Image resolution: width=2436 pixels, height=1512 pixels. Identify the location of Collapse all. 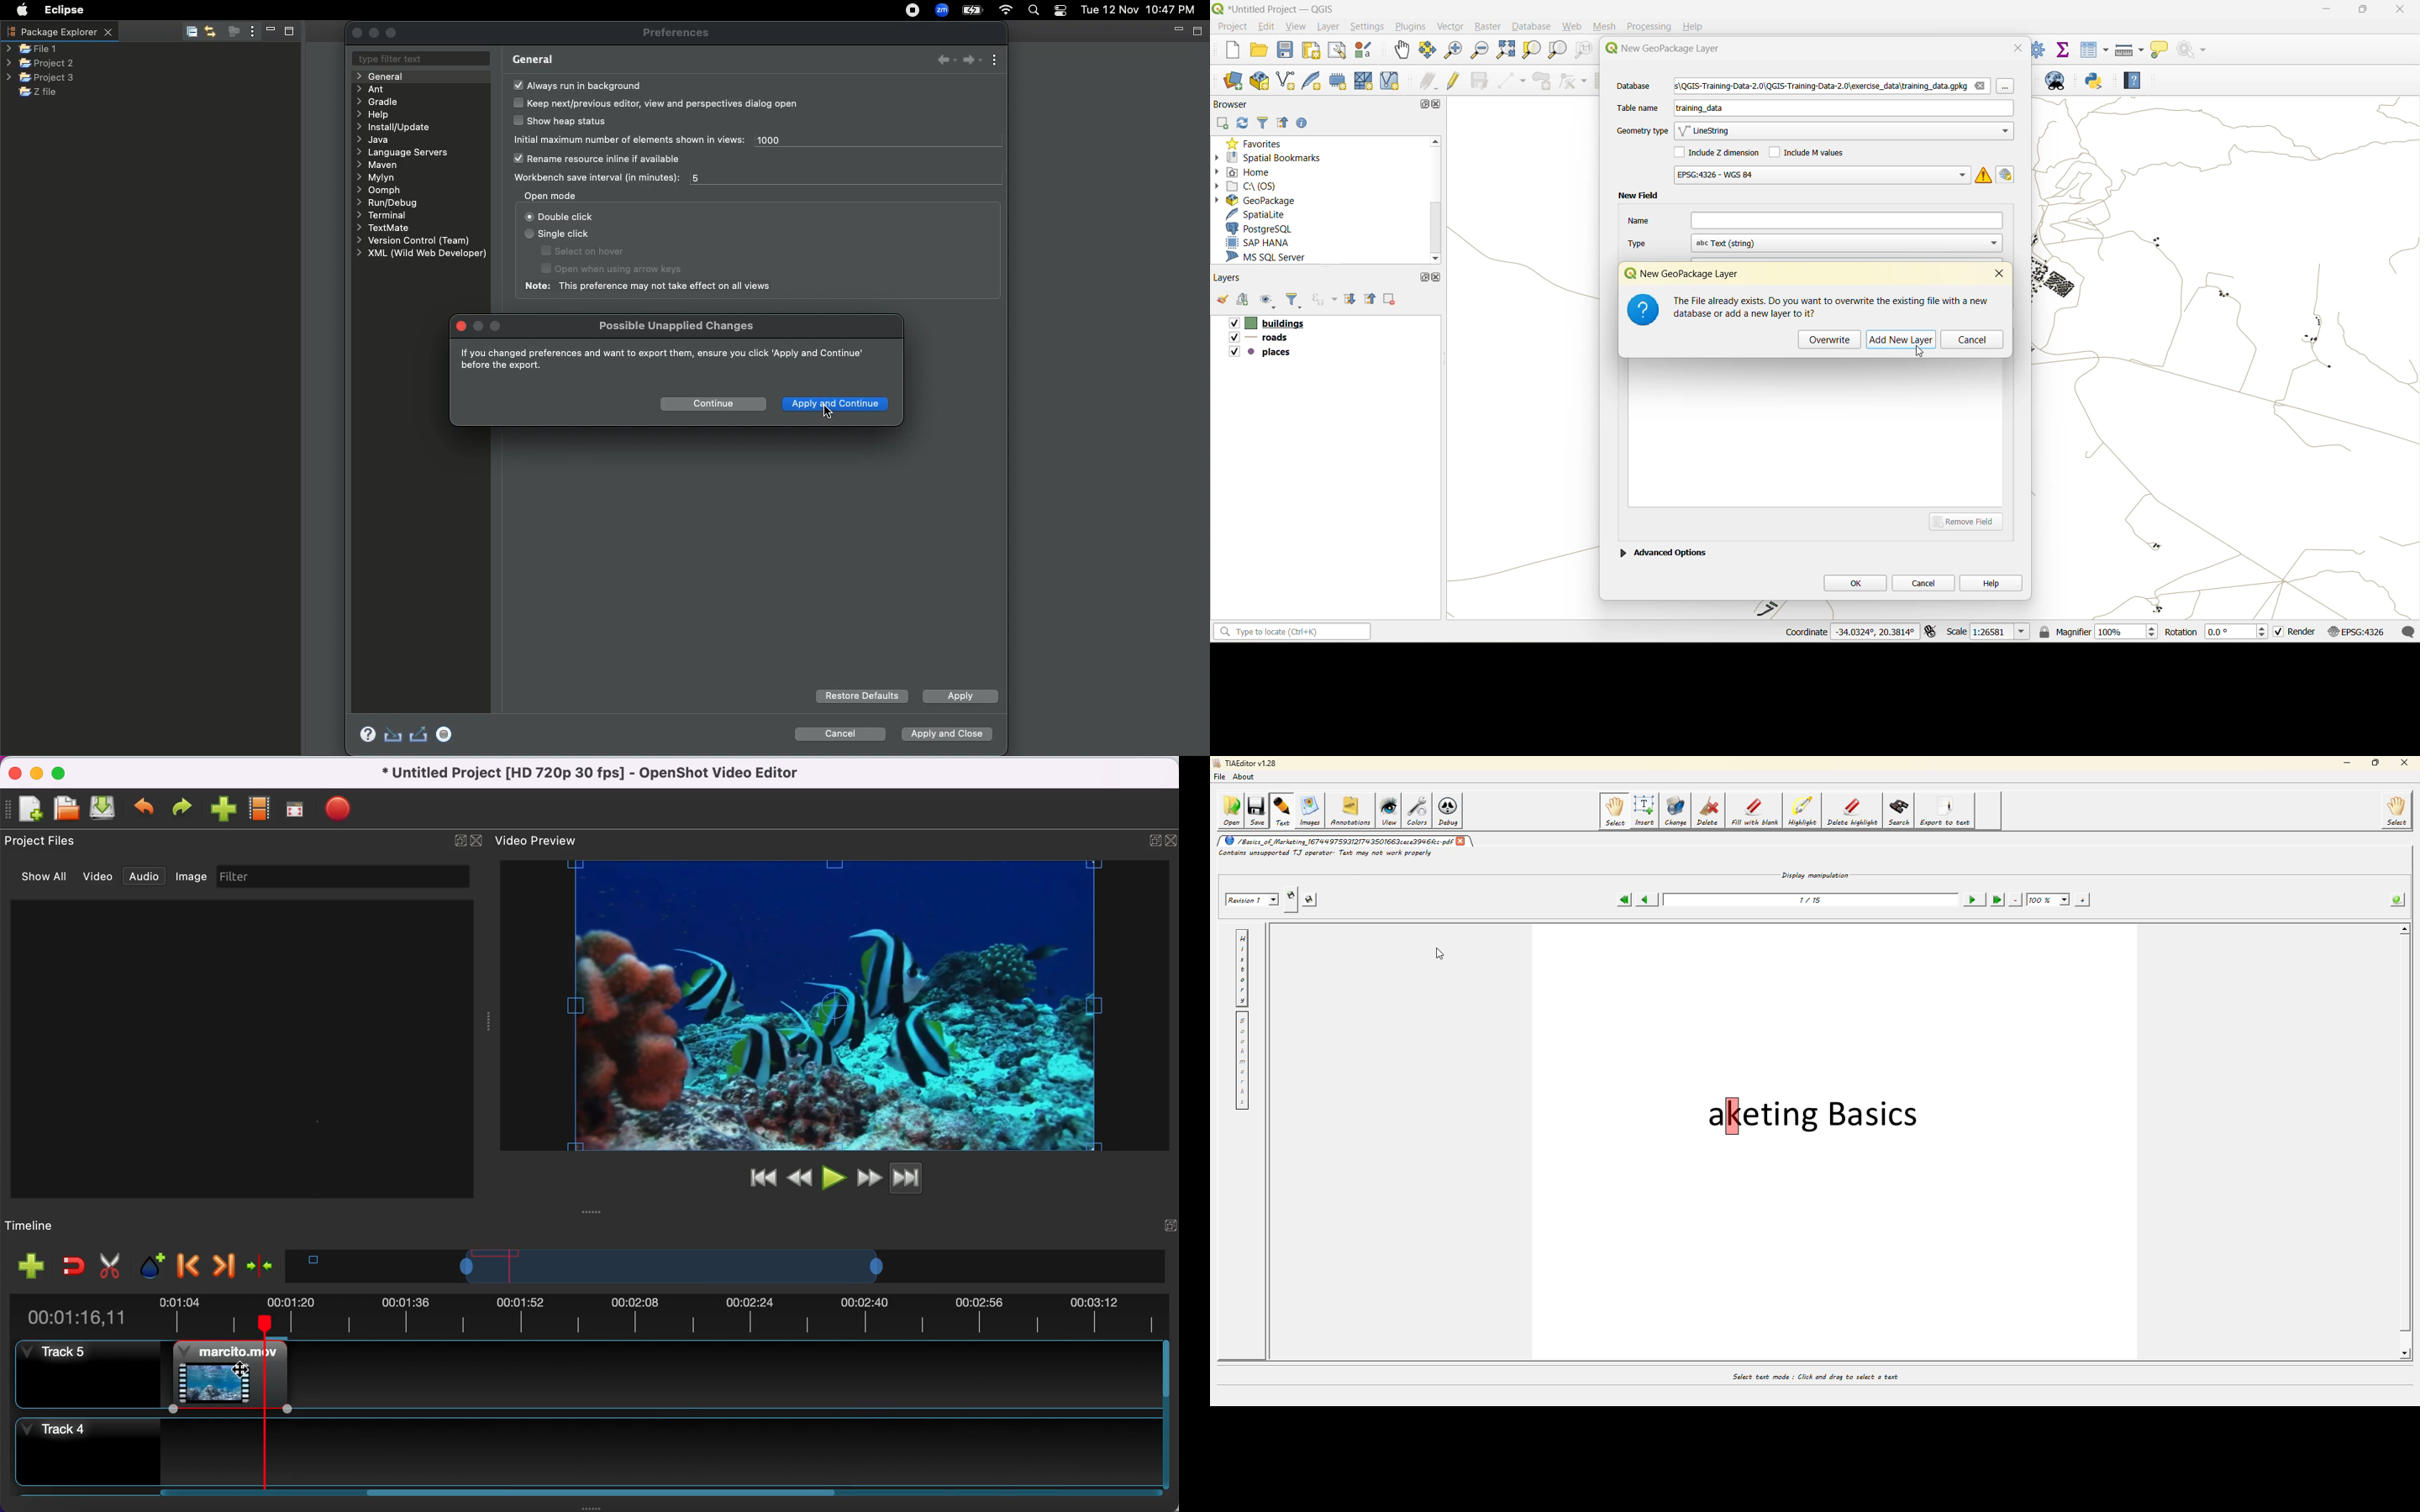
(190, 31).